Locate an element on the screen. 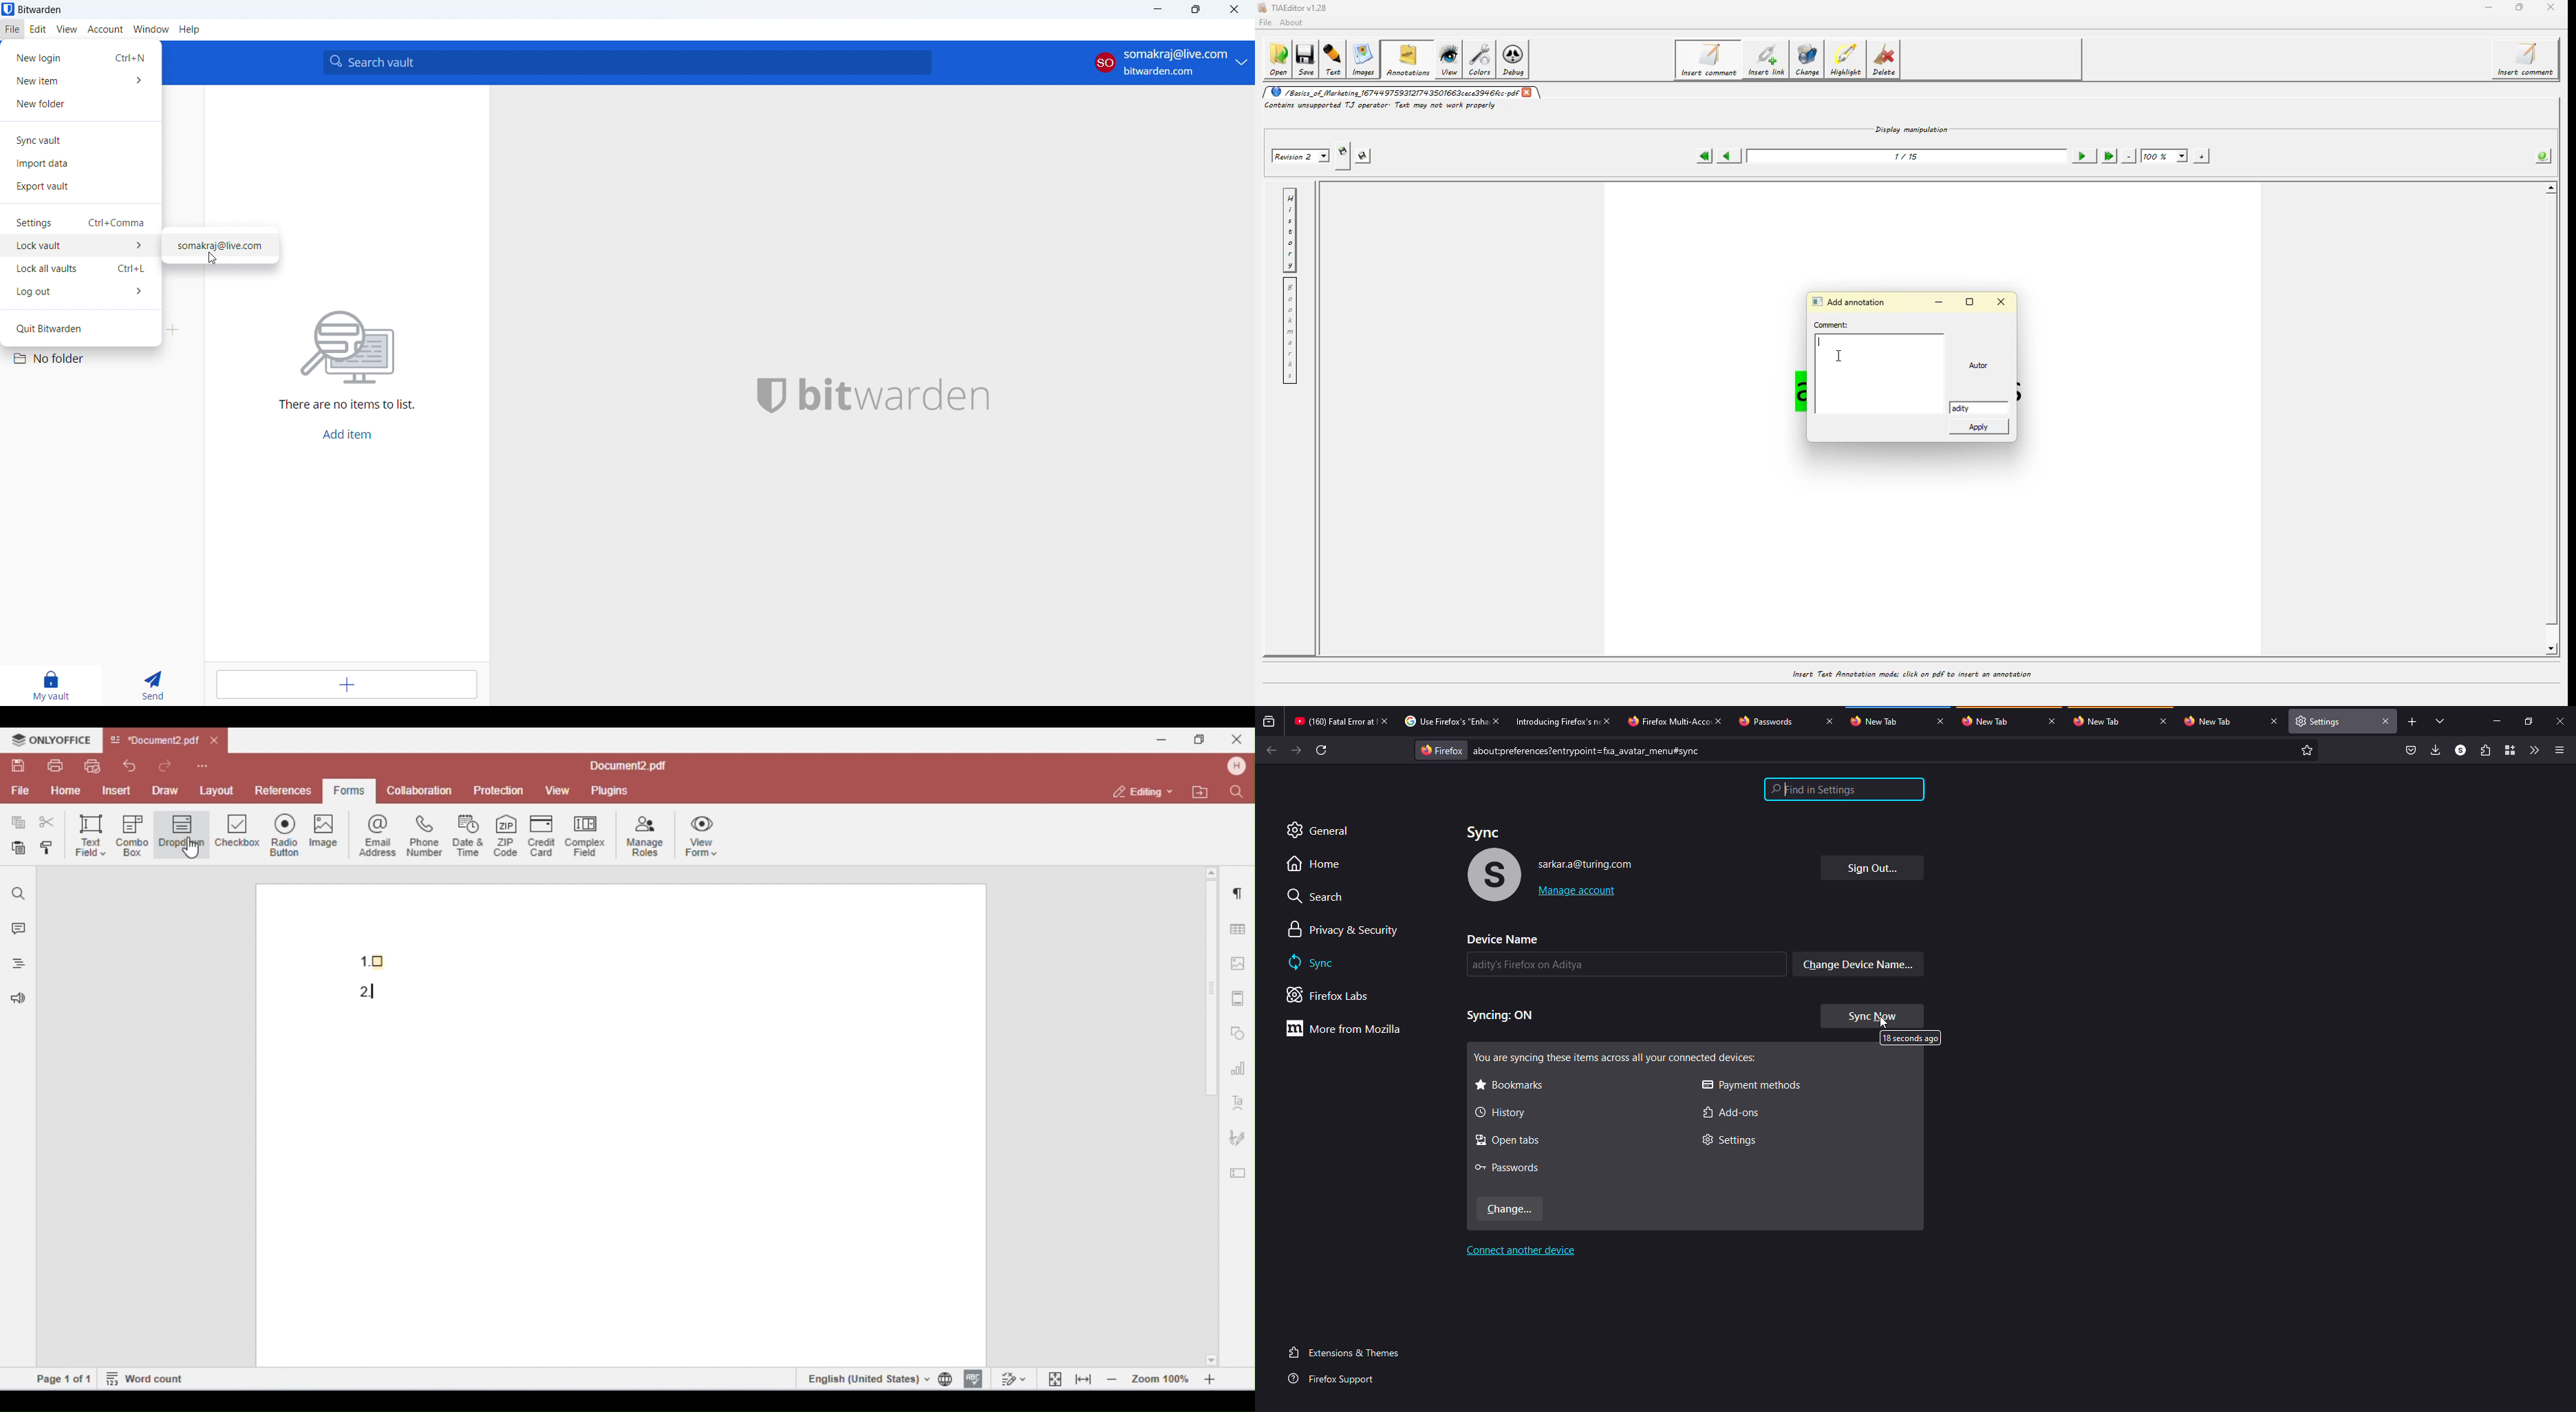 The width and height of the screenshot is (2576, 1428). device name is located at coordinates (1503, 939).